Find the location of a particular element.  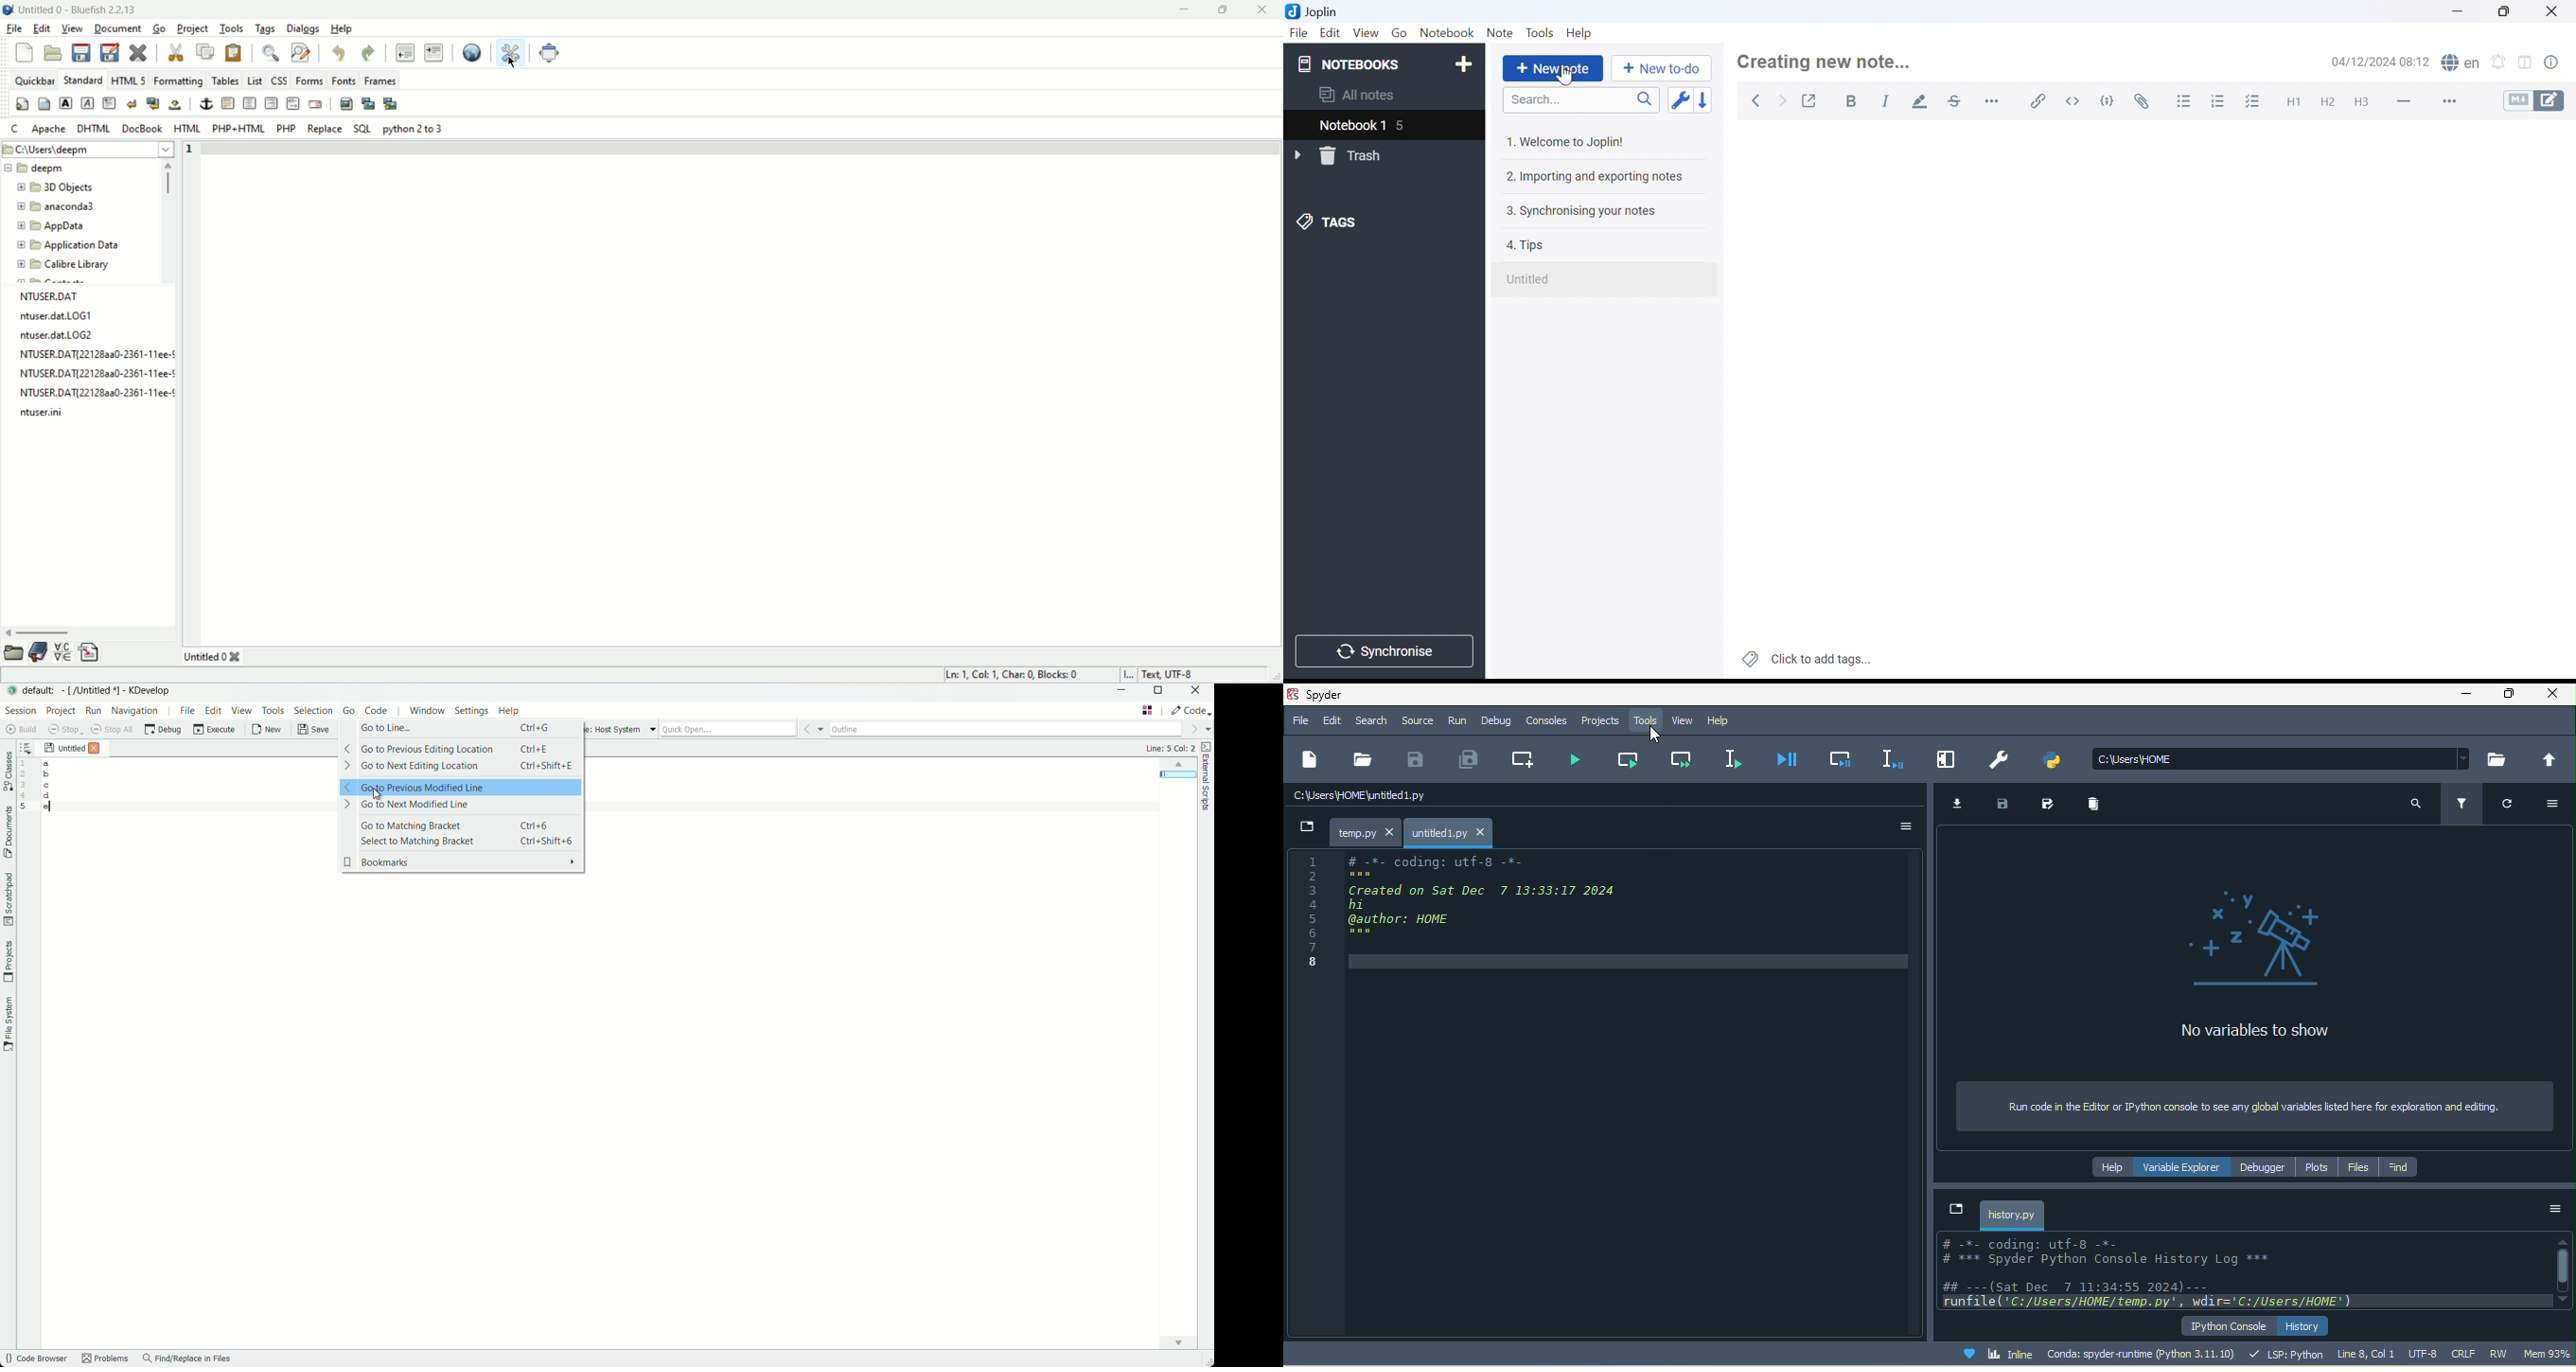

AppData is located at coordinates (71, 227).